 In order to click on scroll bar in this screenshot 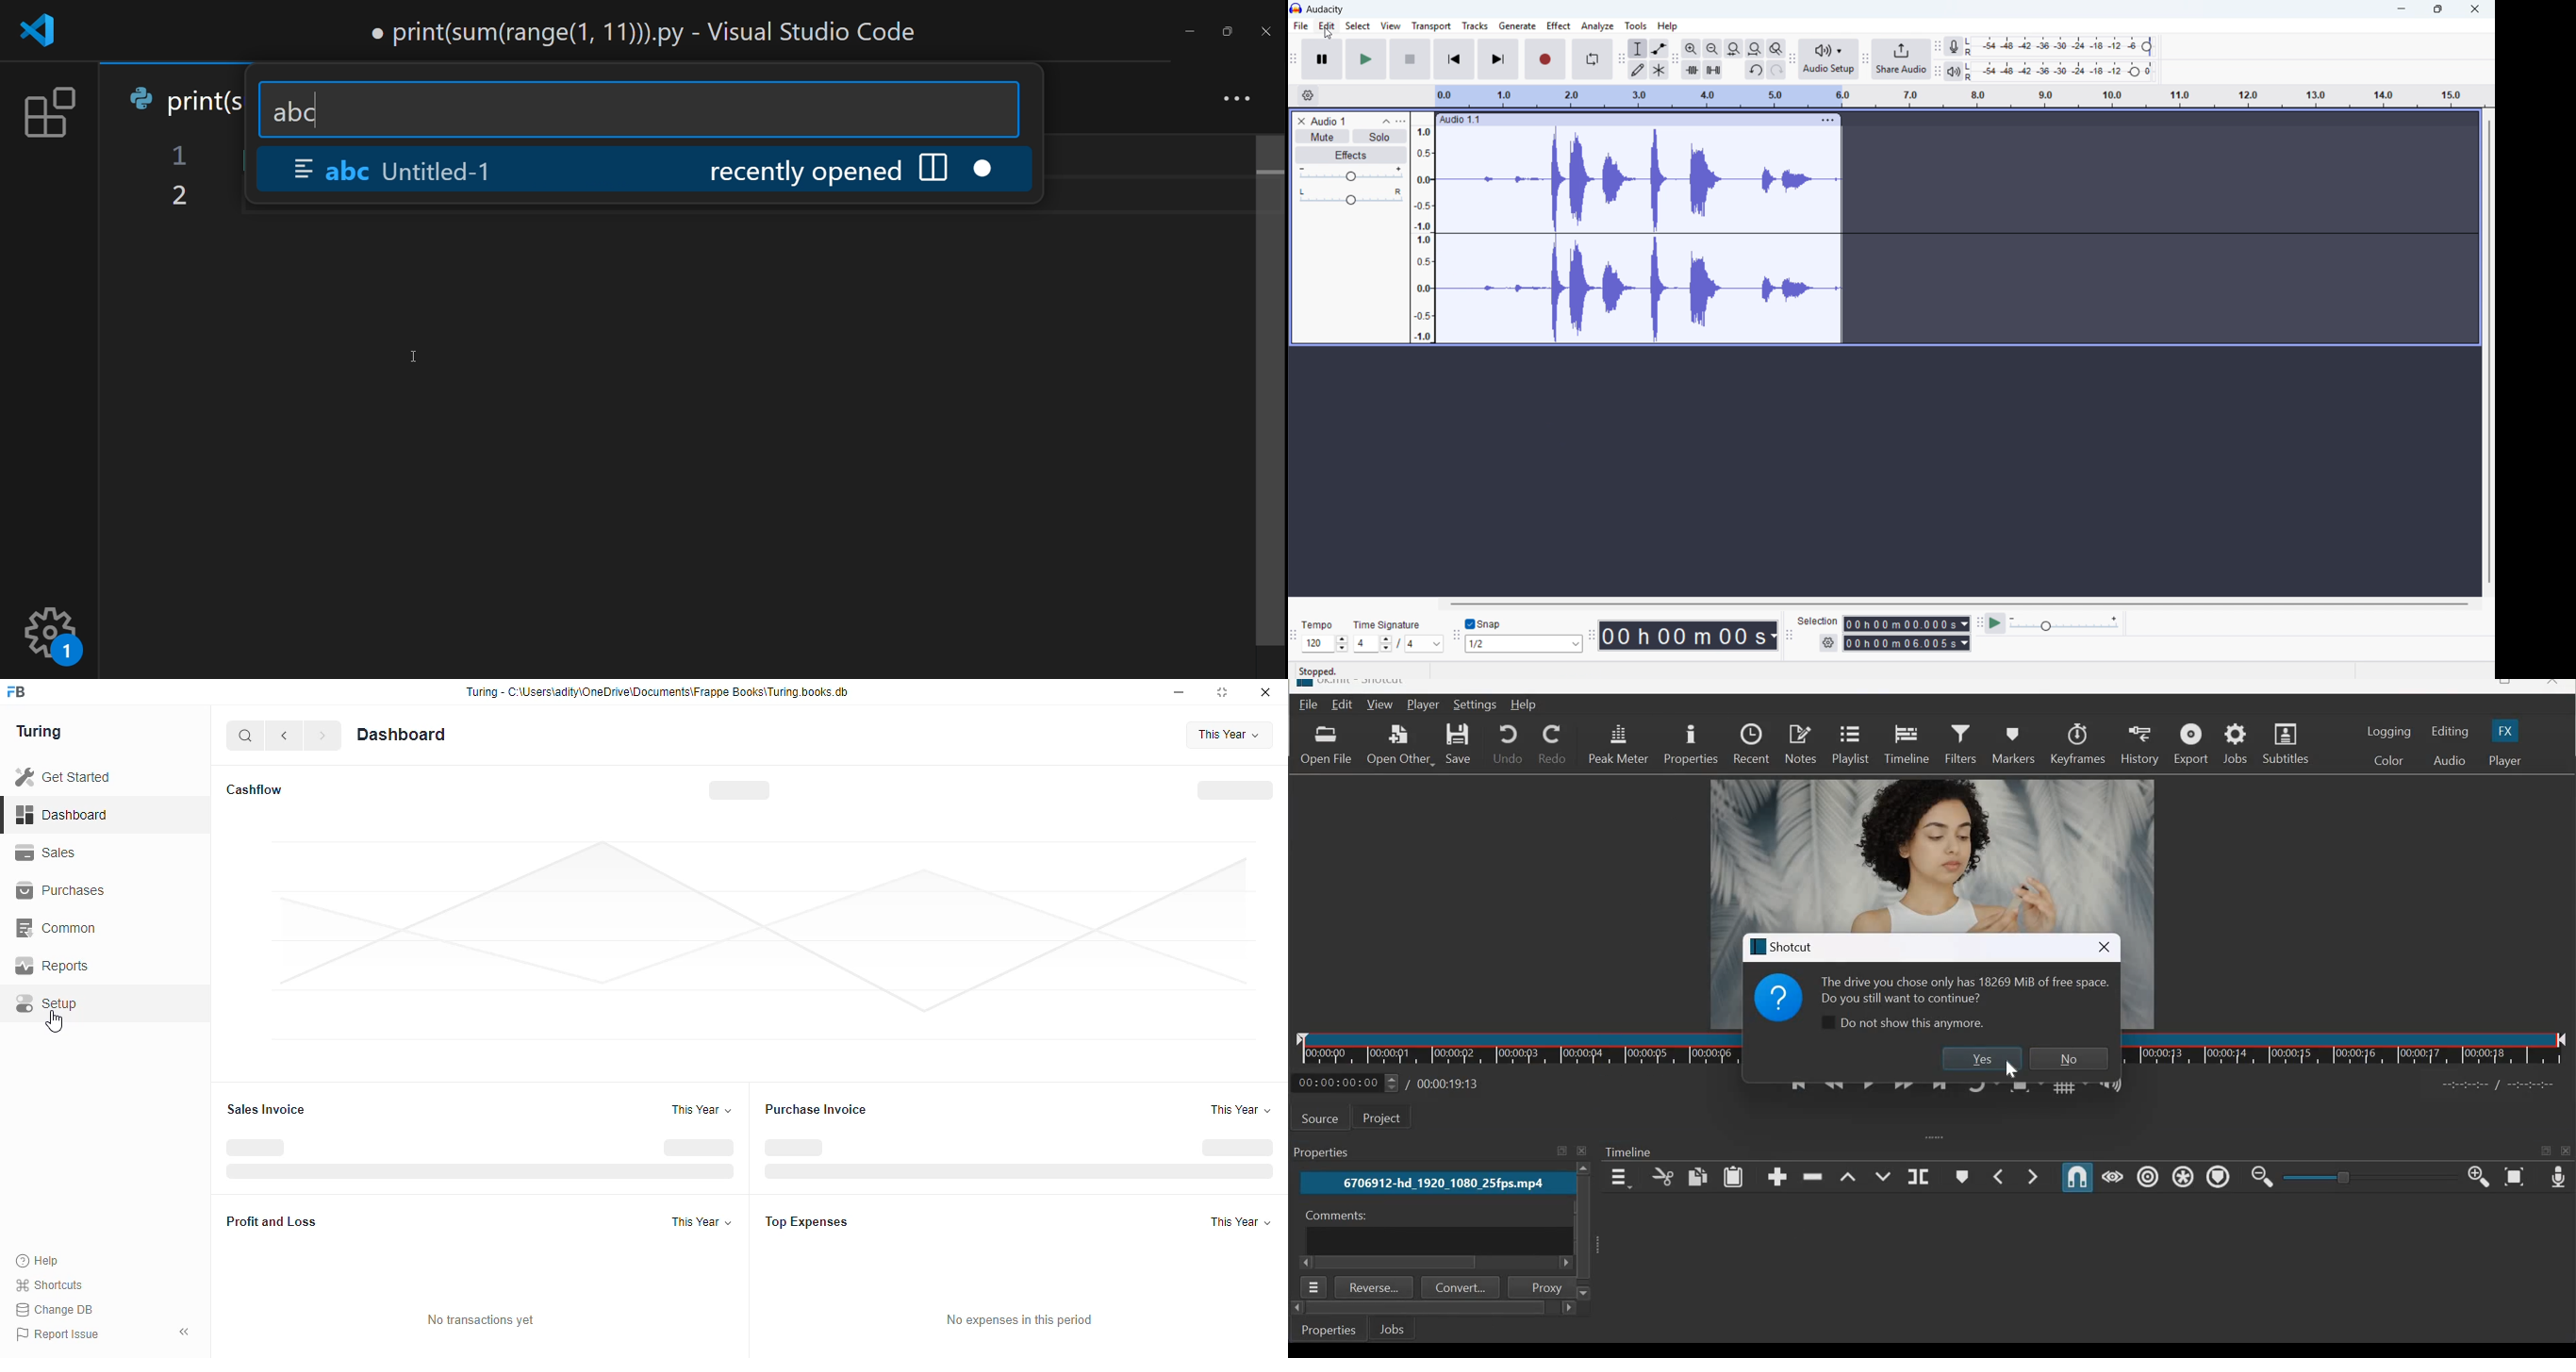, I will do `click(1399, 1263)`.